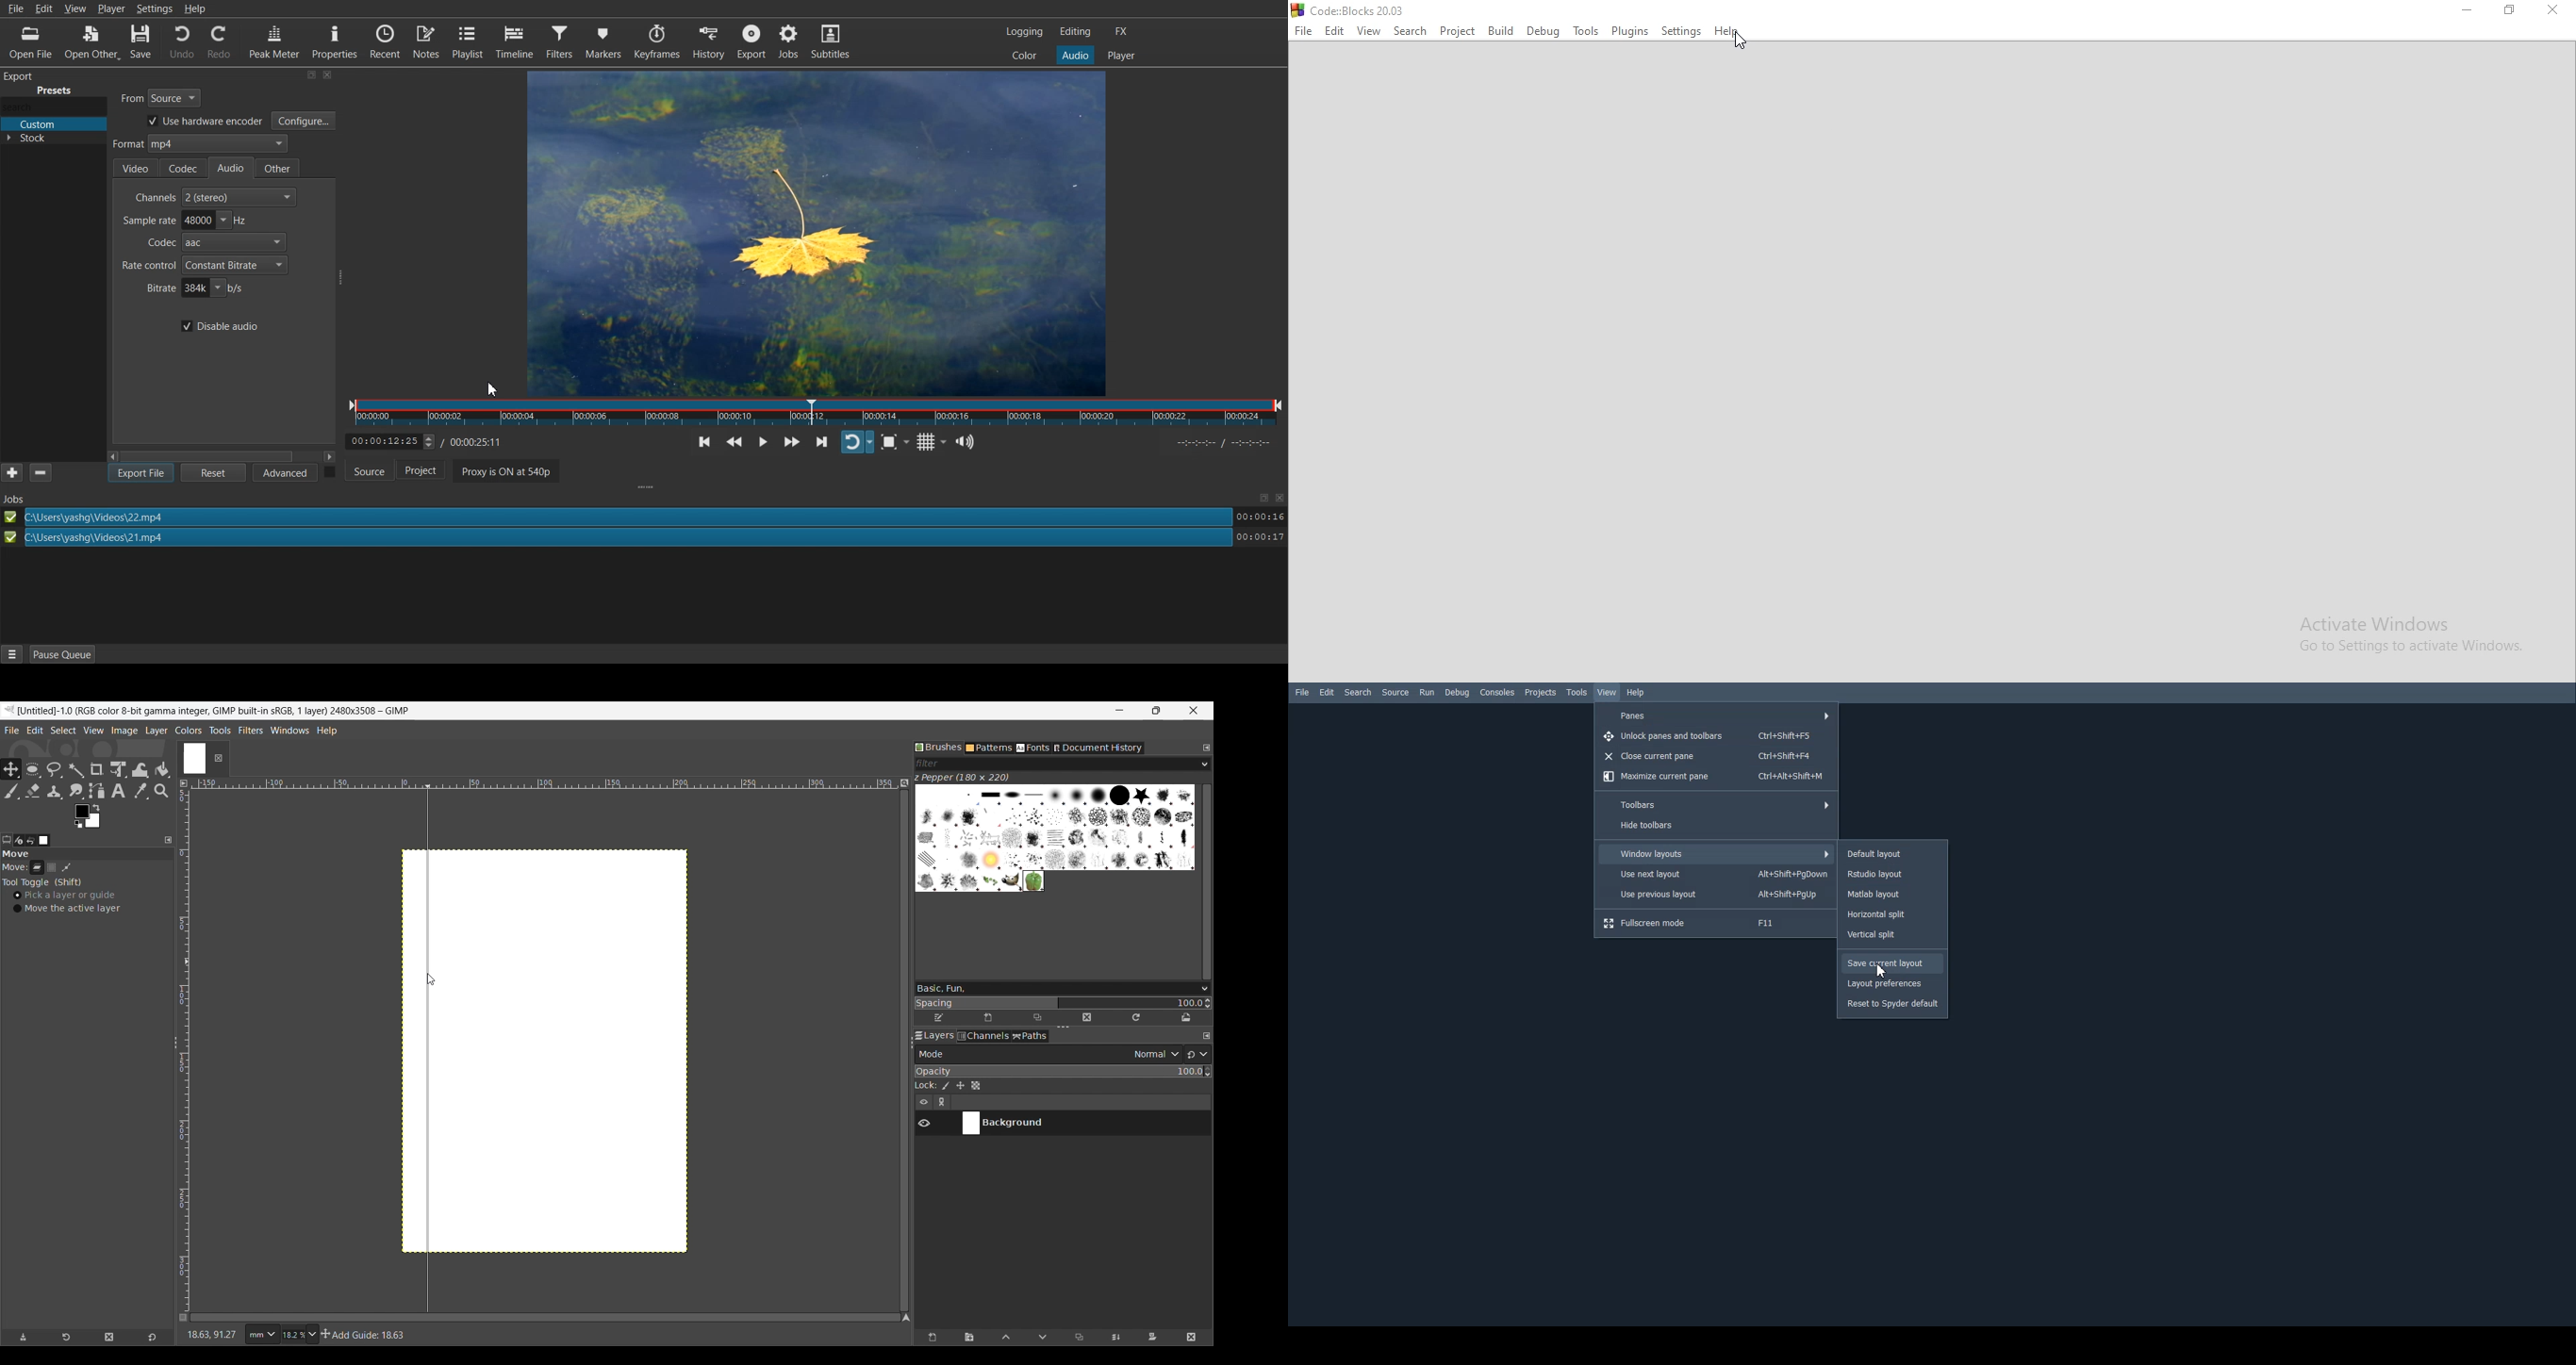 The height and width of the screenshot is (1372, 2576). I want to click on Search, so click(1358, 693).